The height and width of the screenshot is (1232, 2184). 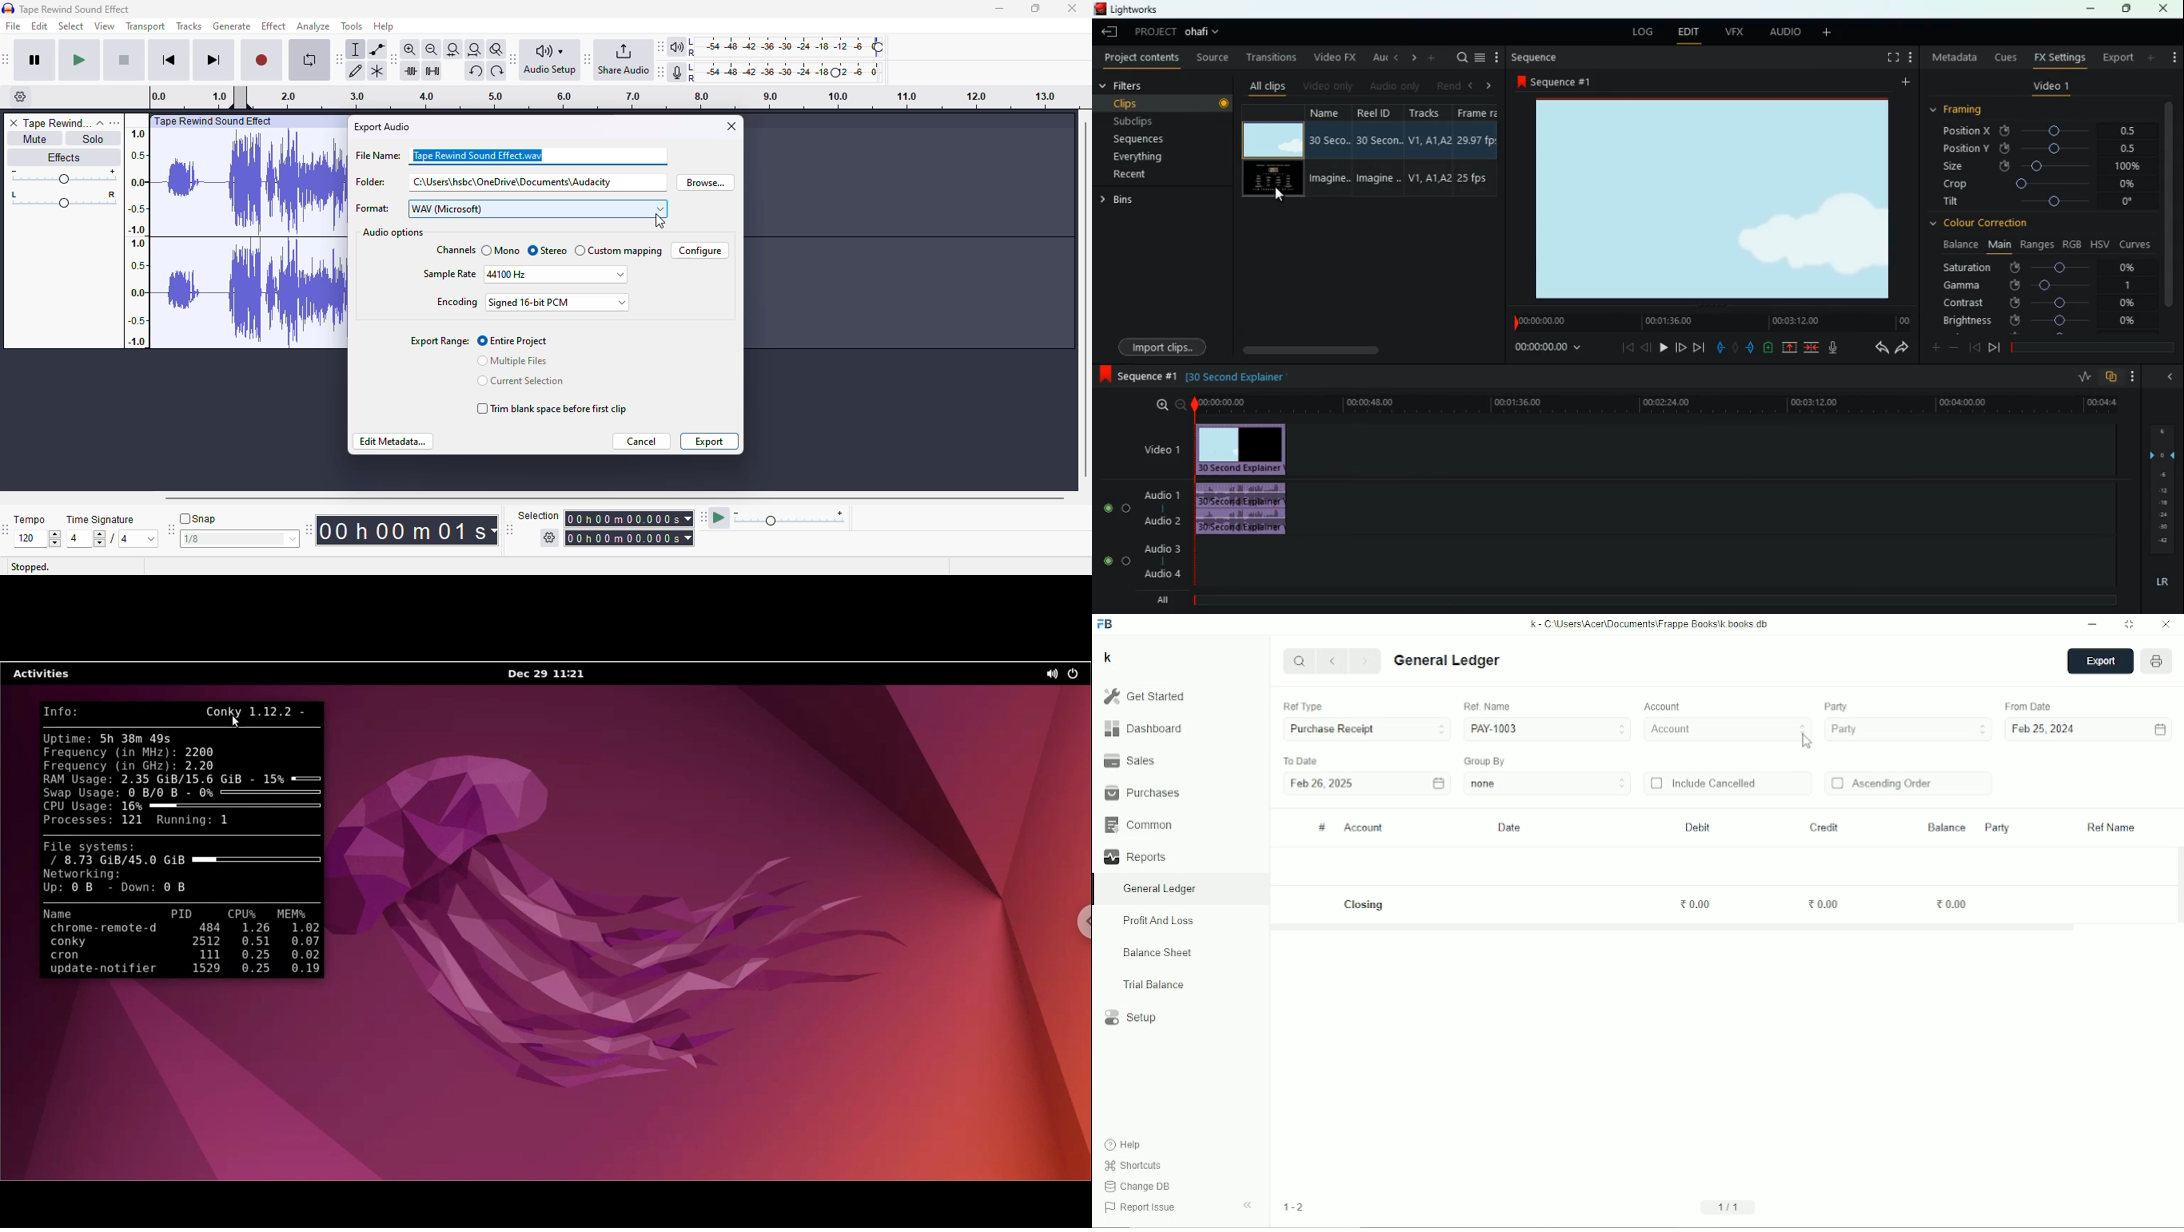 What do you see at coordinates (12, 123) in the screenshot?
I see `delete track` at bounding box center [12, 123].